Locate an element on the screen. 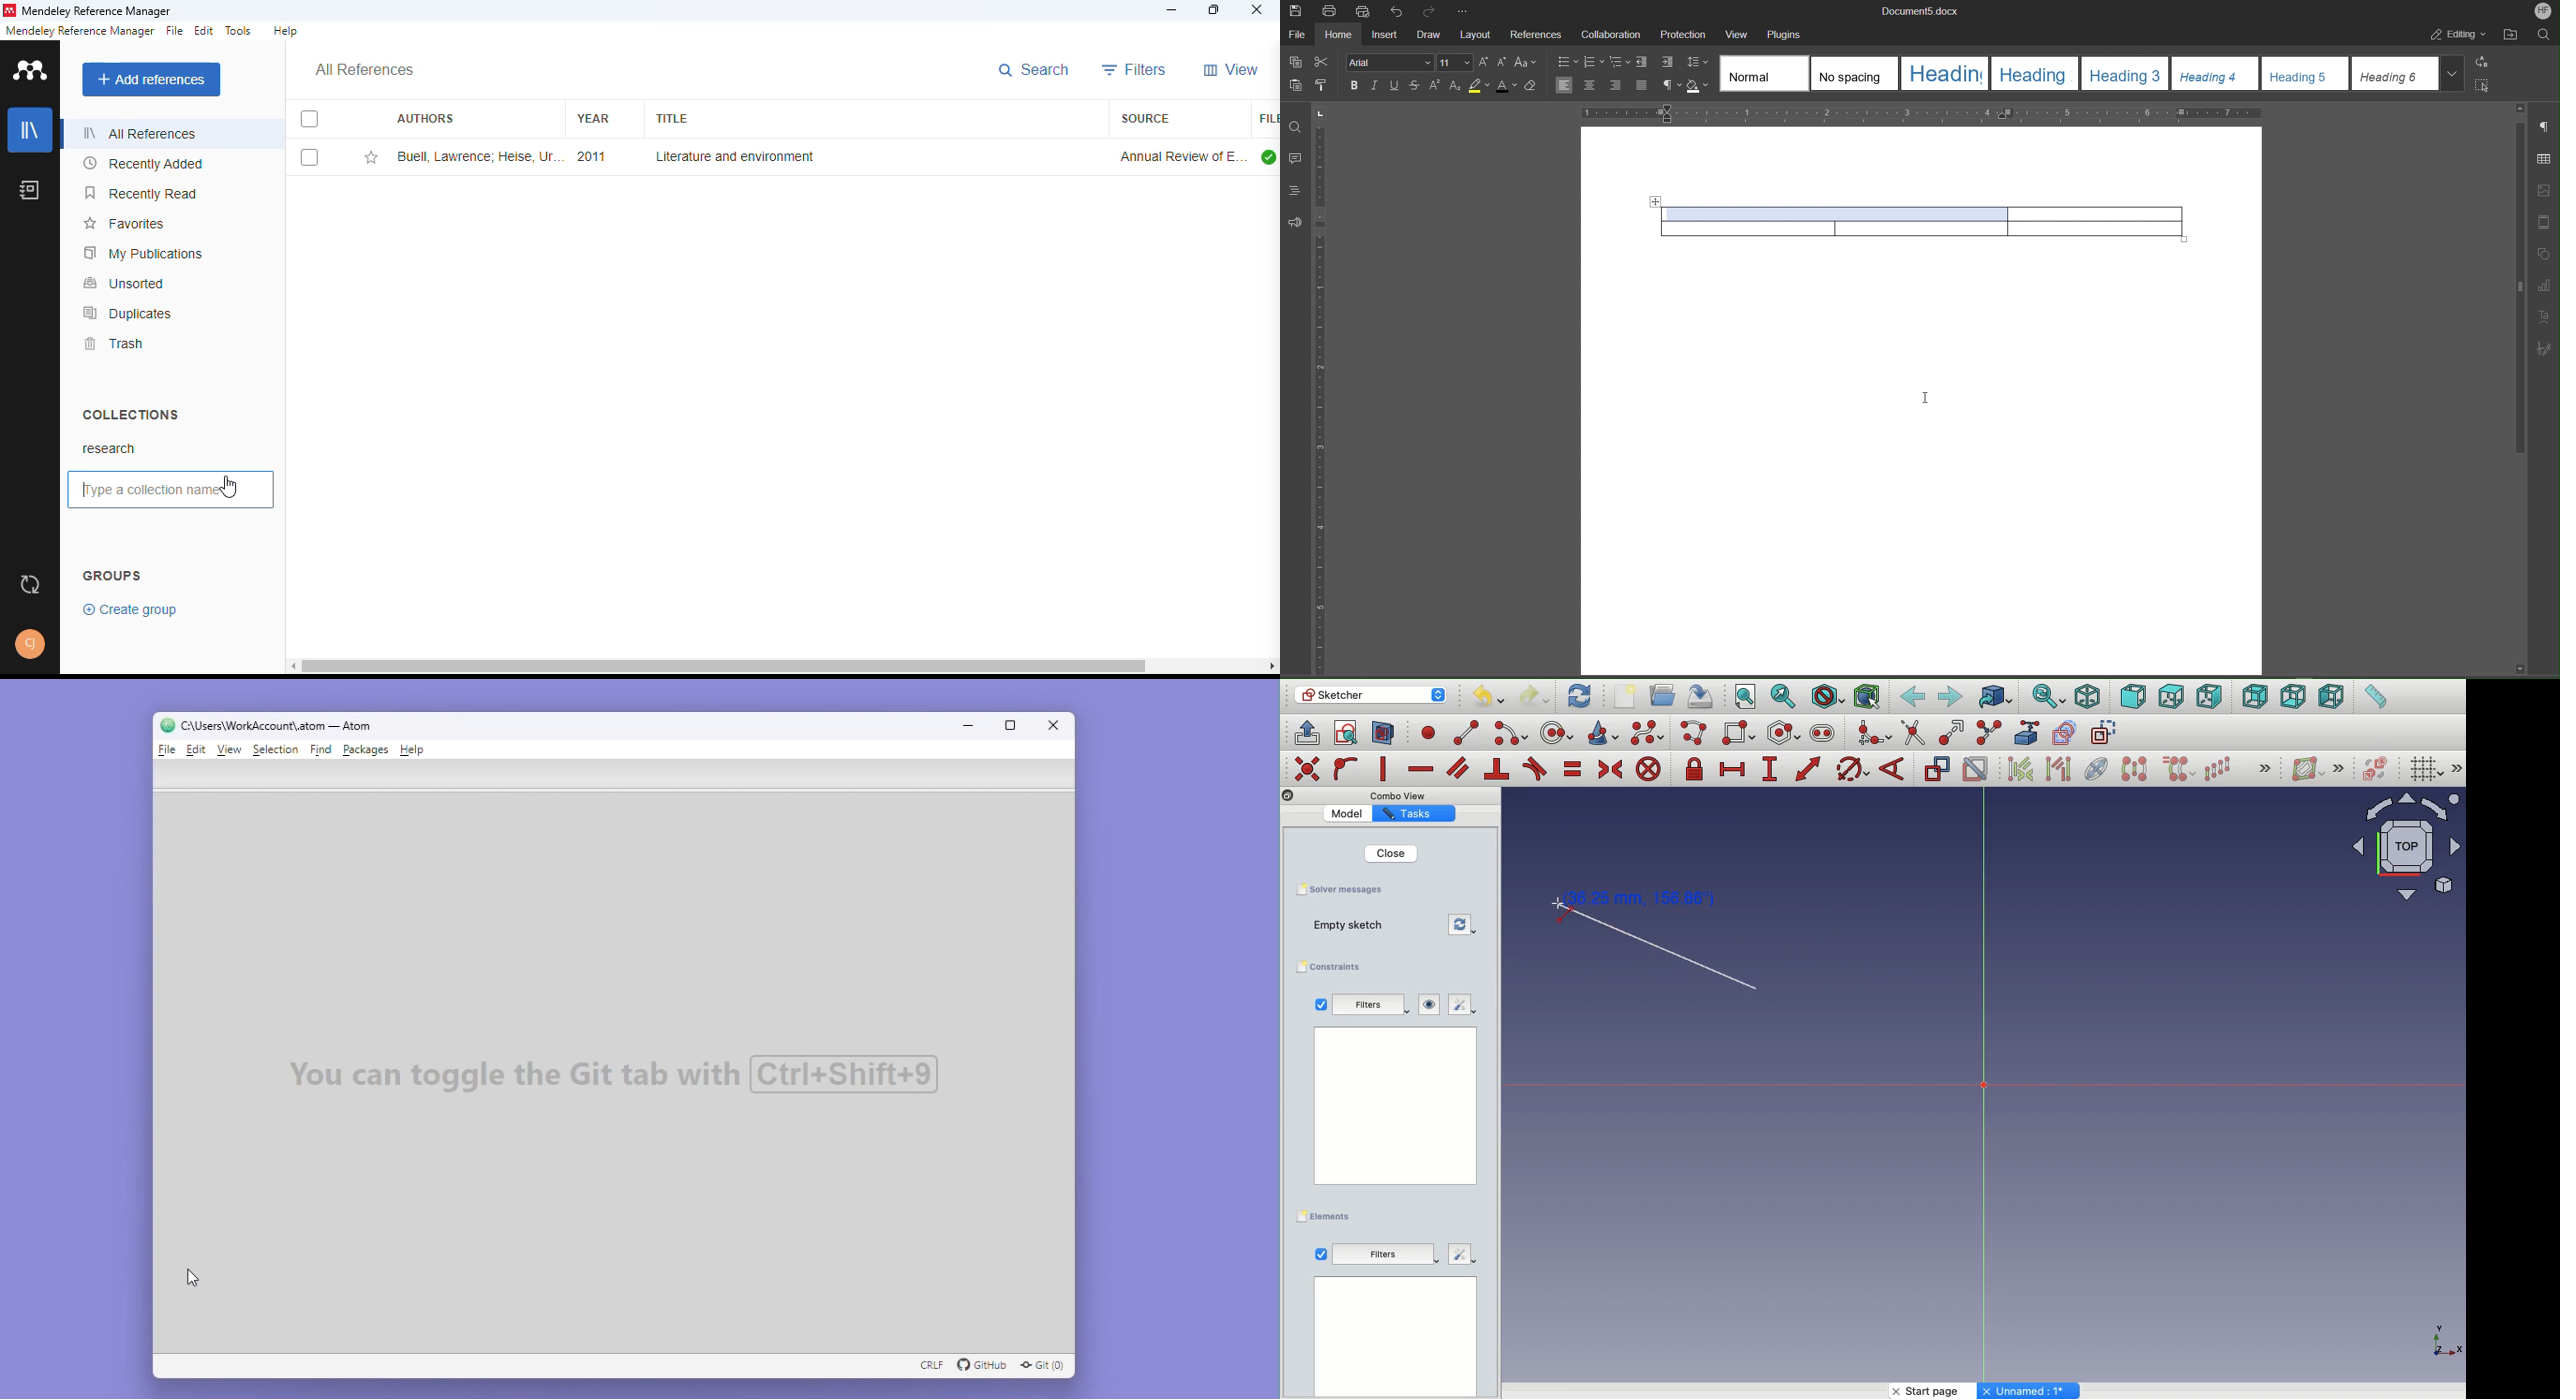 This screenshot has width=2576, height=1400. Back is located at coordinates (1912, 698).